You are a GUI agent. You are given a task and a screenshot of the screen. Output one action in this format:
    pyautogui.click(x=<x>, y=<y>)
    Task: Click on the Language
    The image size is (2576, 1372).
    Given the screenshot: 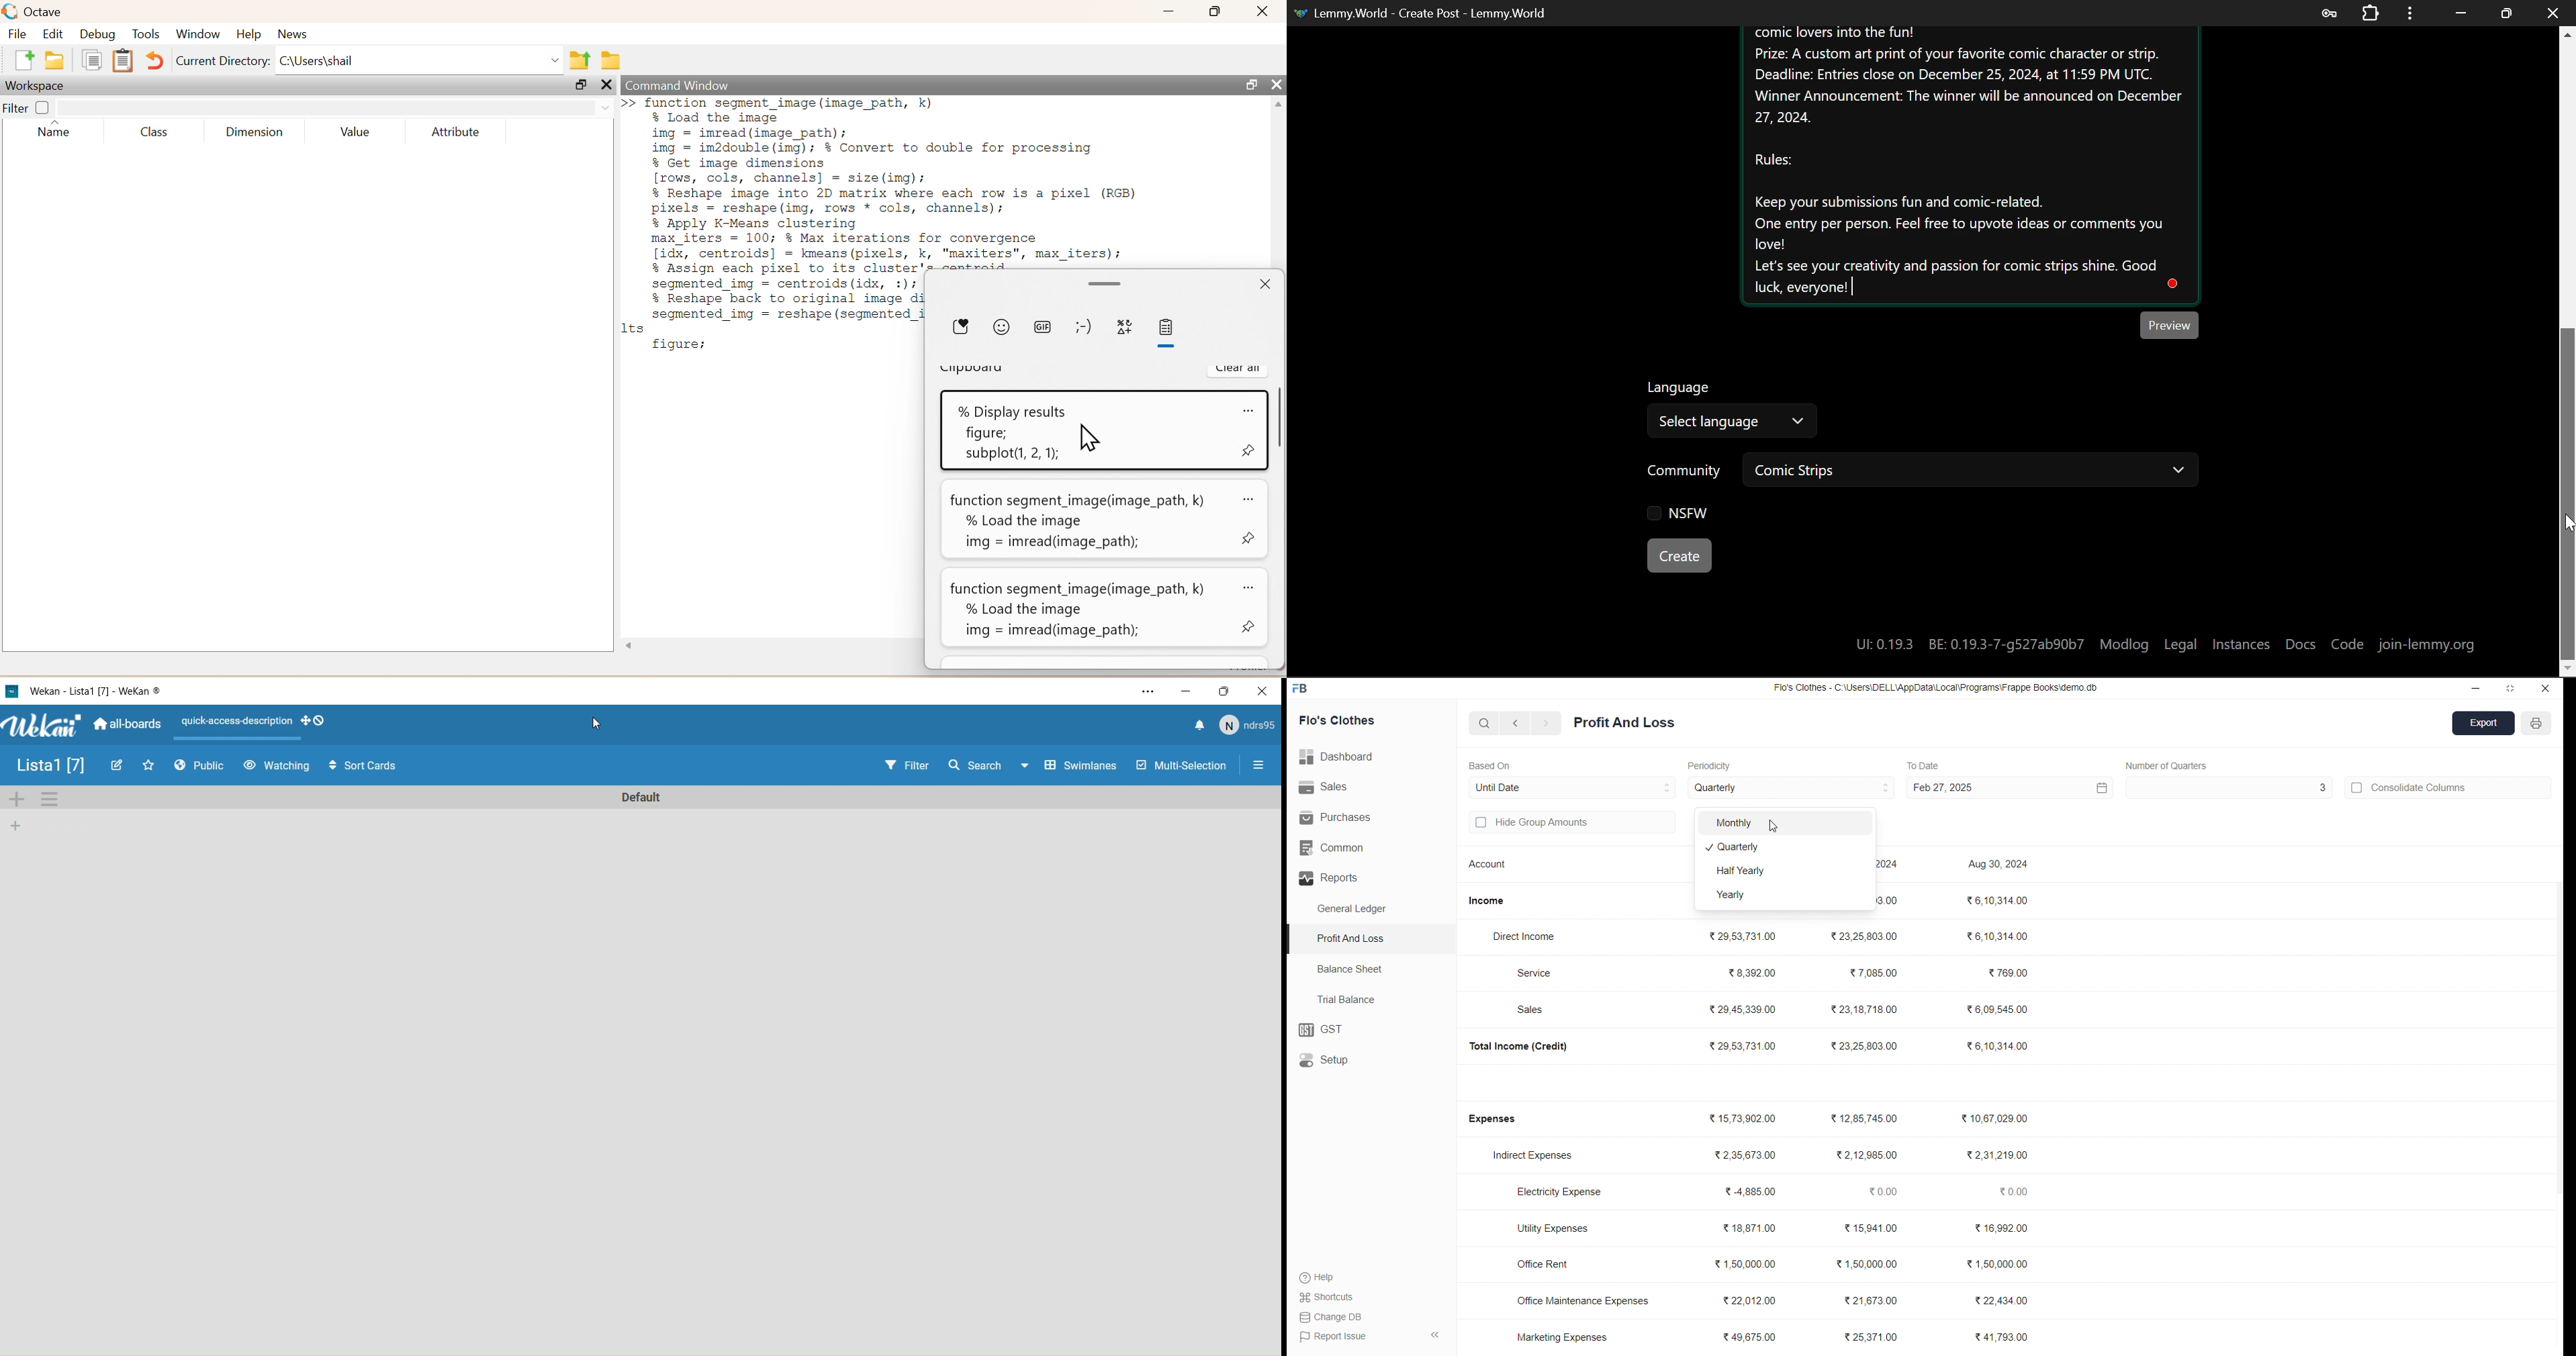 What is the action you would take?
    pyautogui.click(x=1681, y=385)
    